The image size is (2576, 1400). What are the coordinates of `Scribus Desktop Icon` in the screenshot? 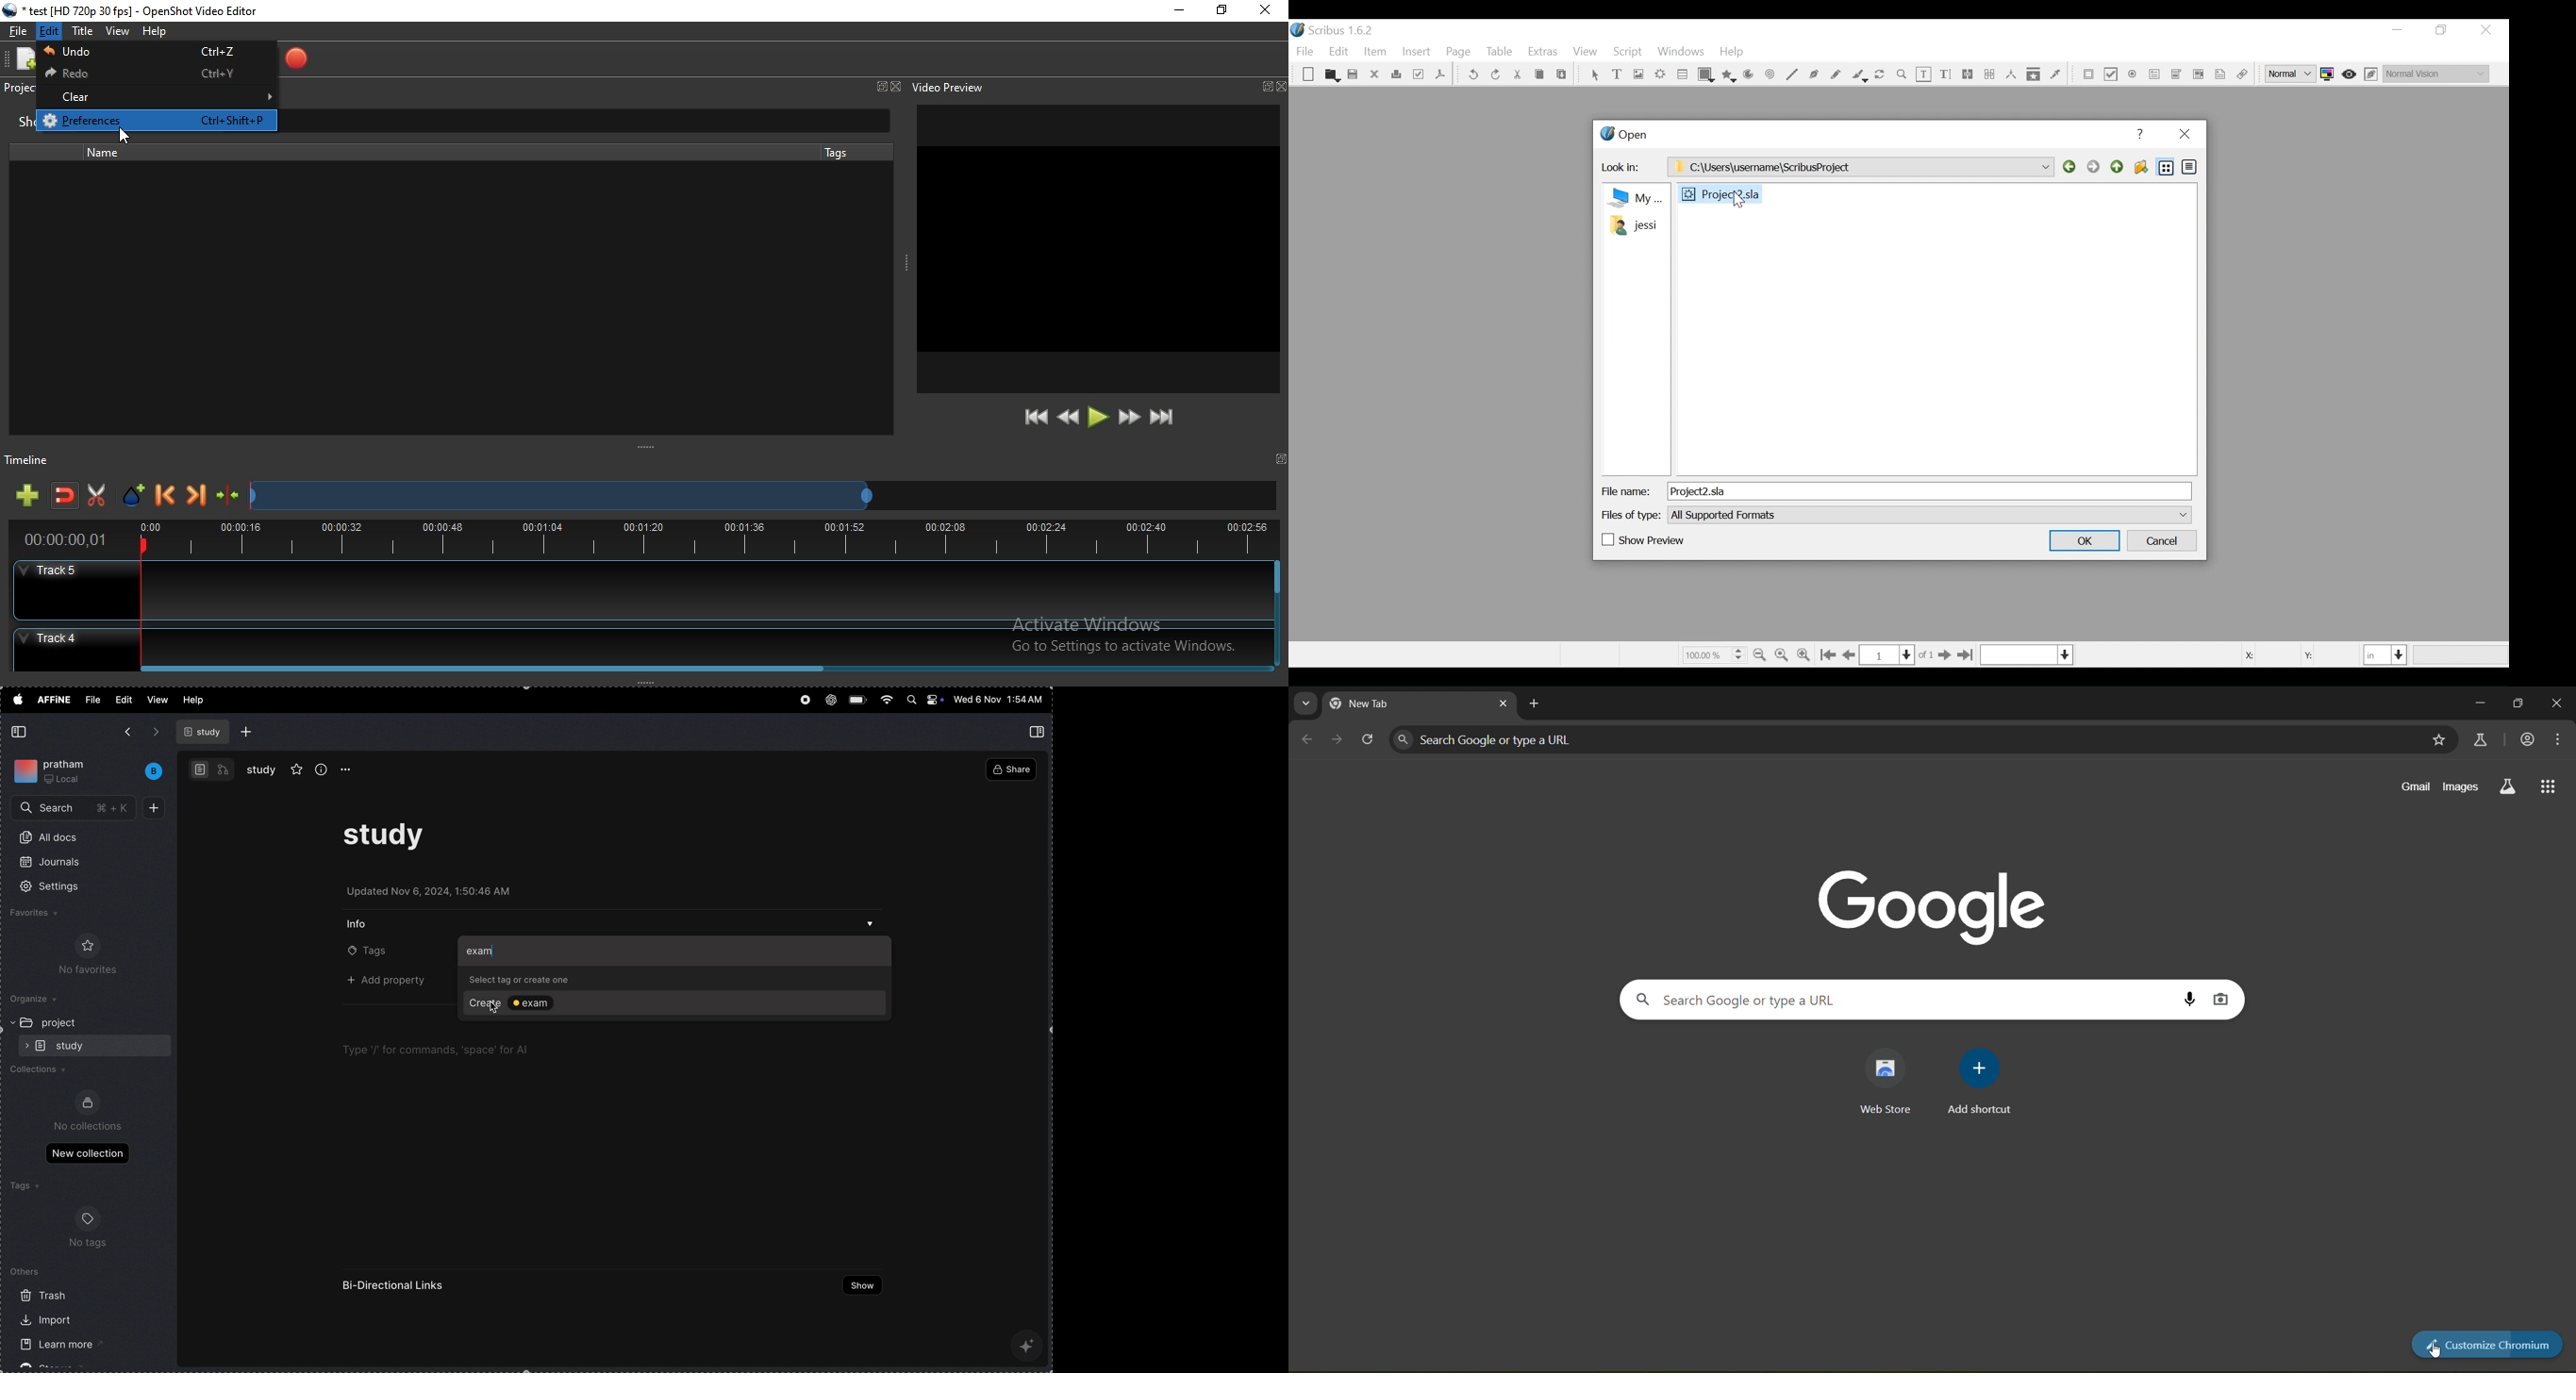 It's located at (1336, 32).